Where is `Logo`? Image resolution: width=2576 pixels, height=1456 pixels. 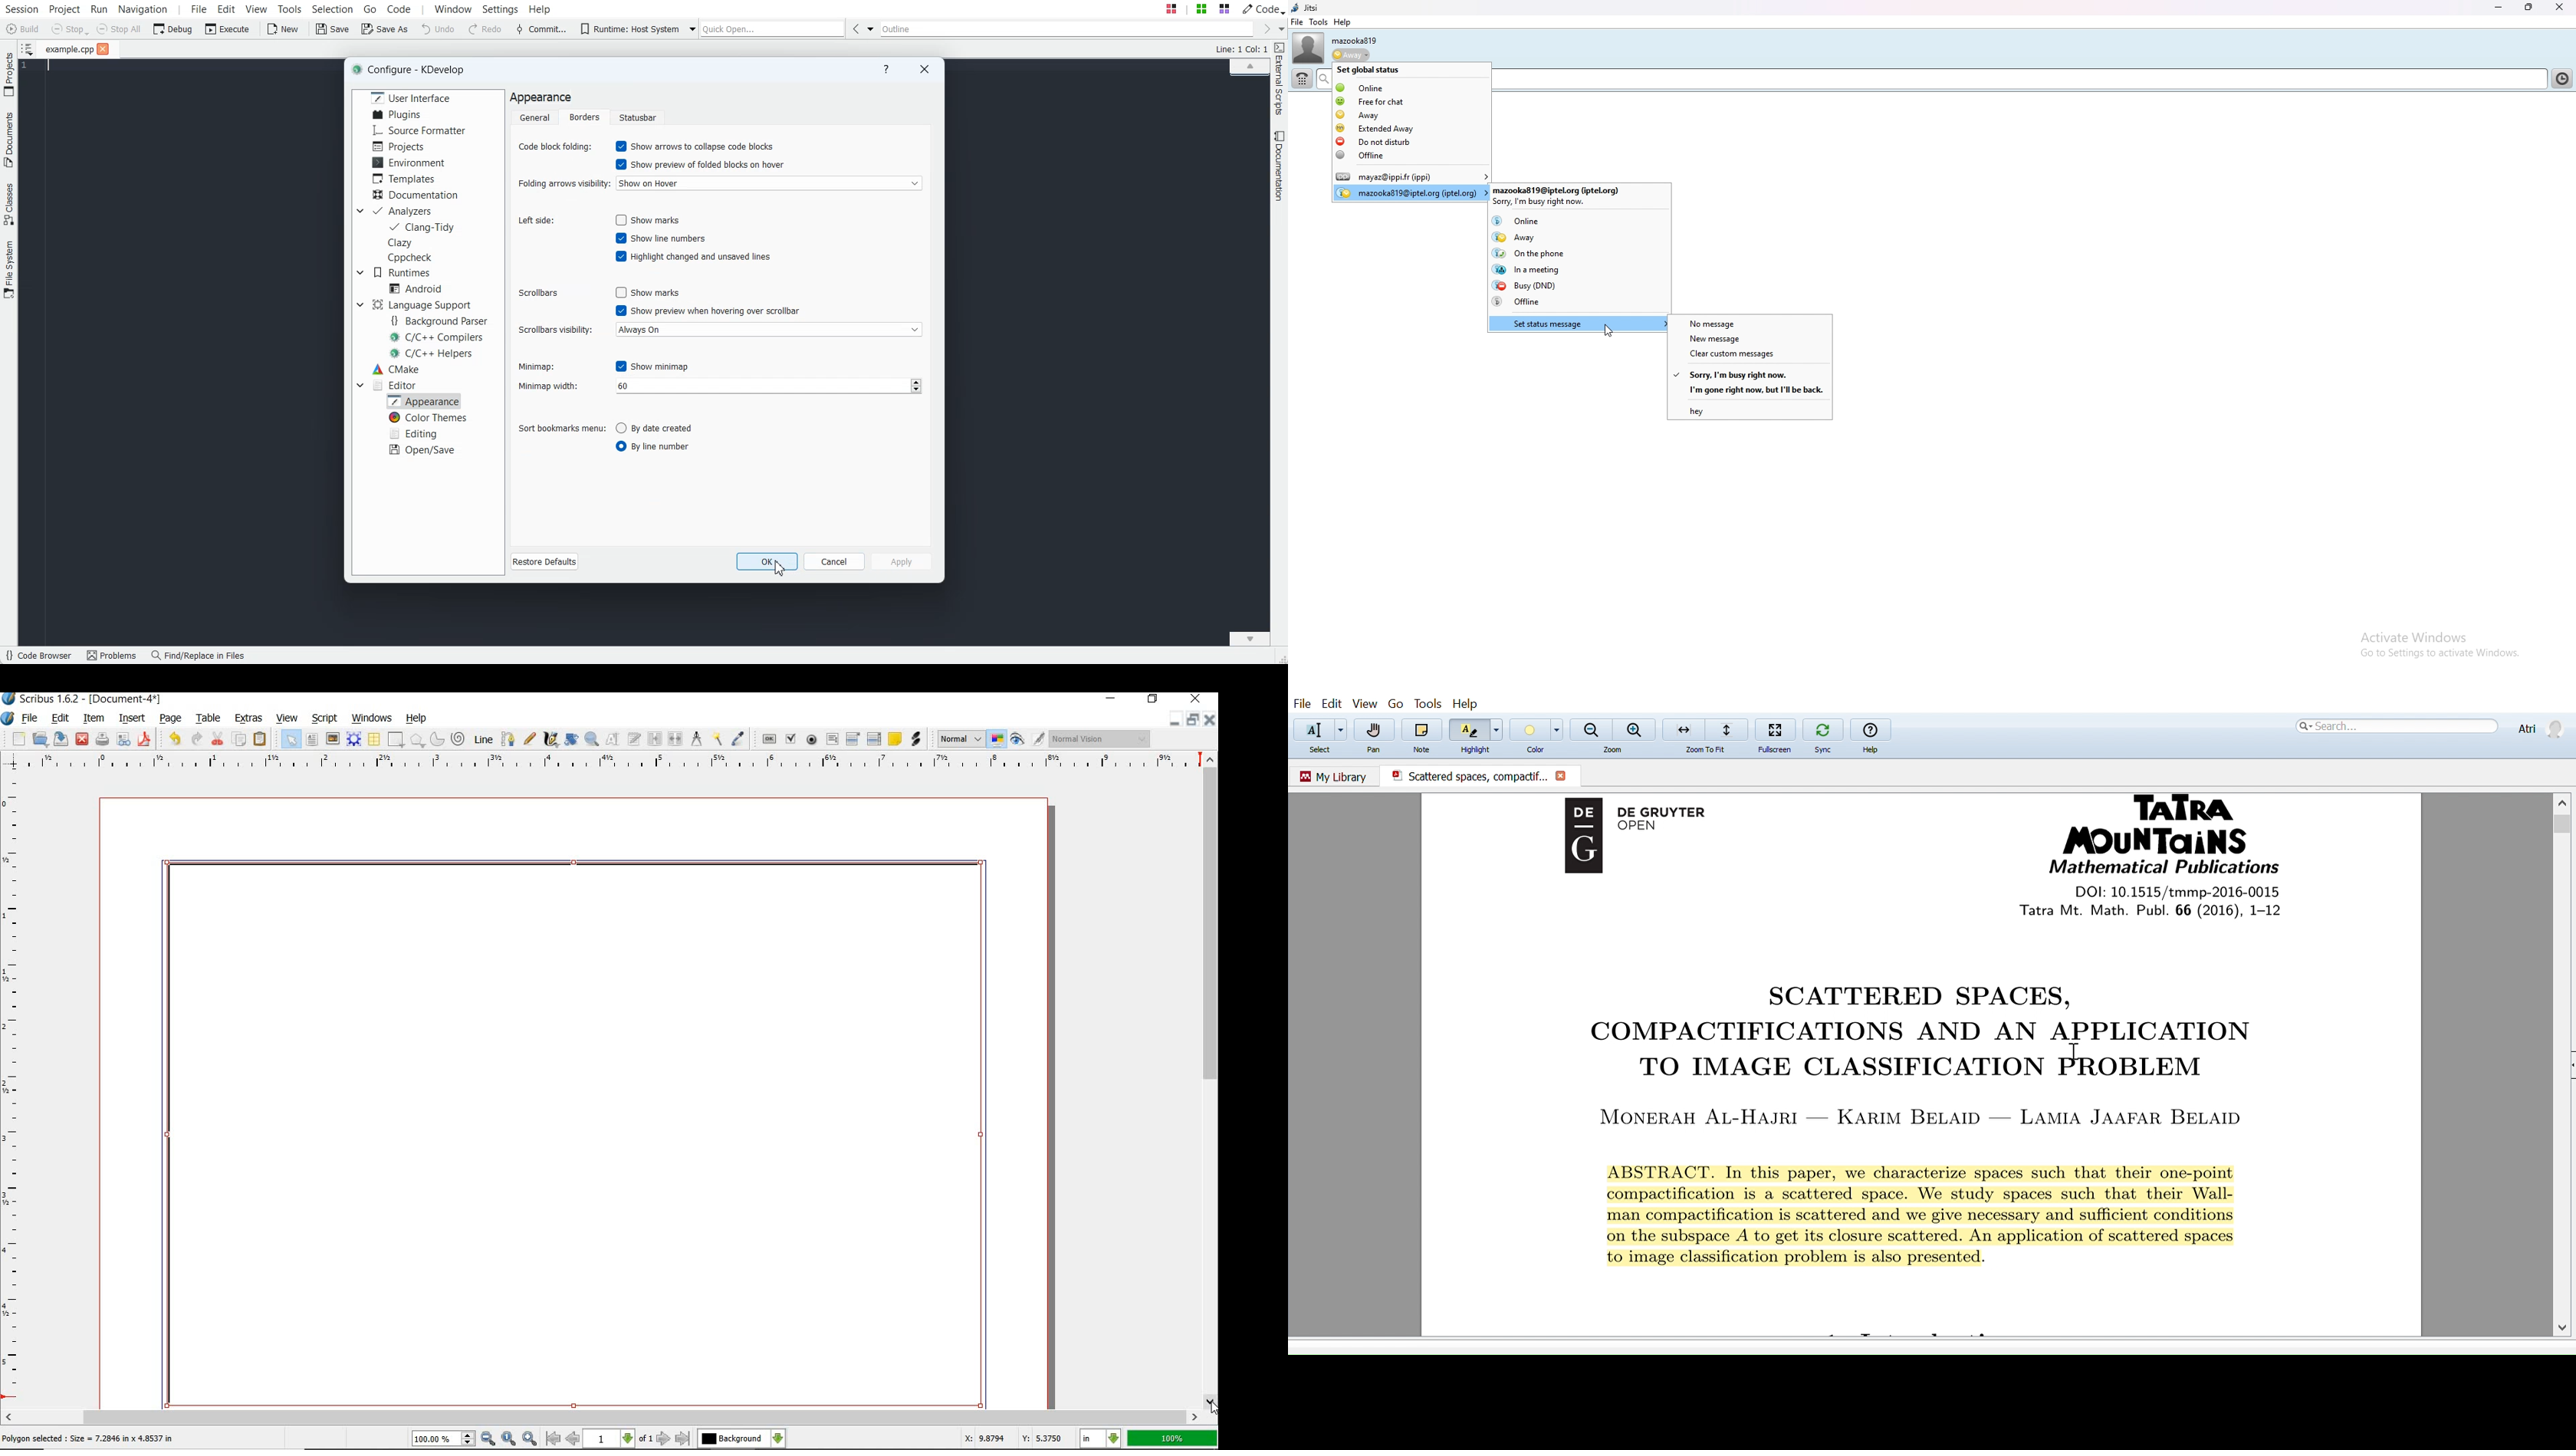
Logo is located at coordinates (1578, 845).